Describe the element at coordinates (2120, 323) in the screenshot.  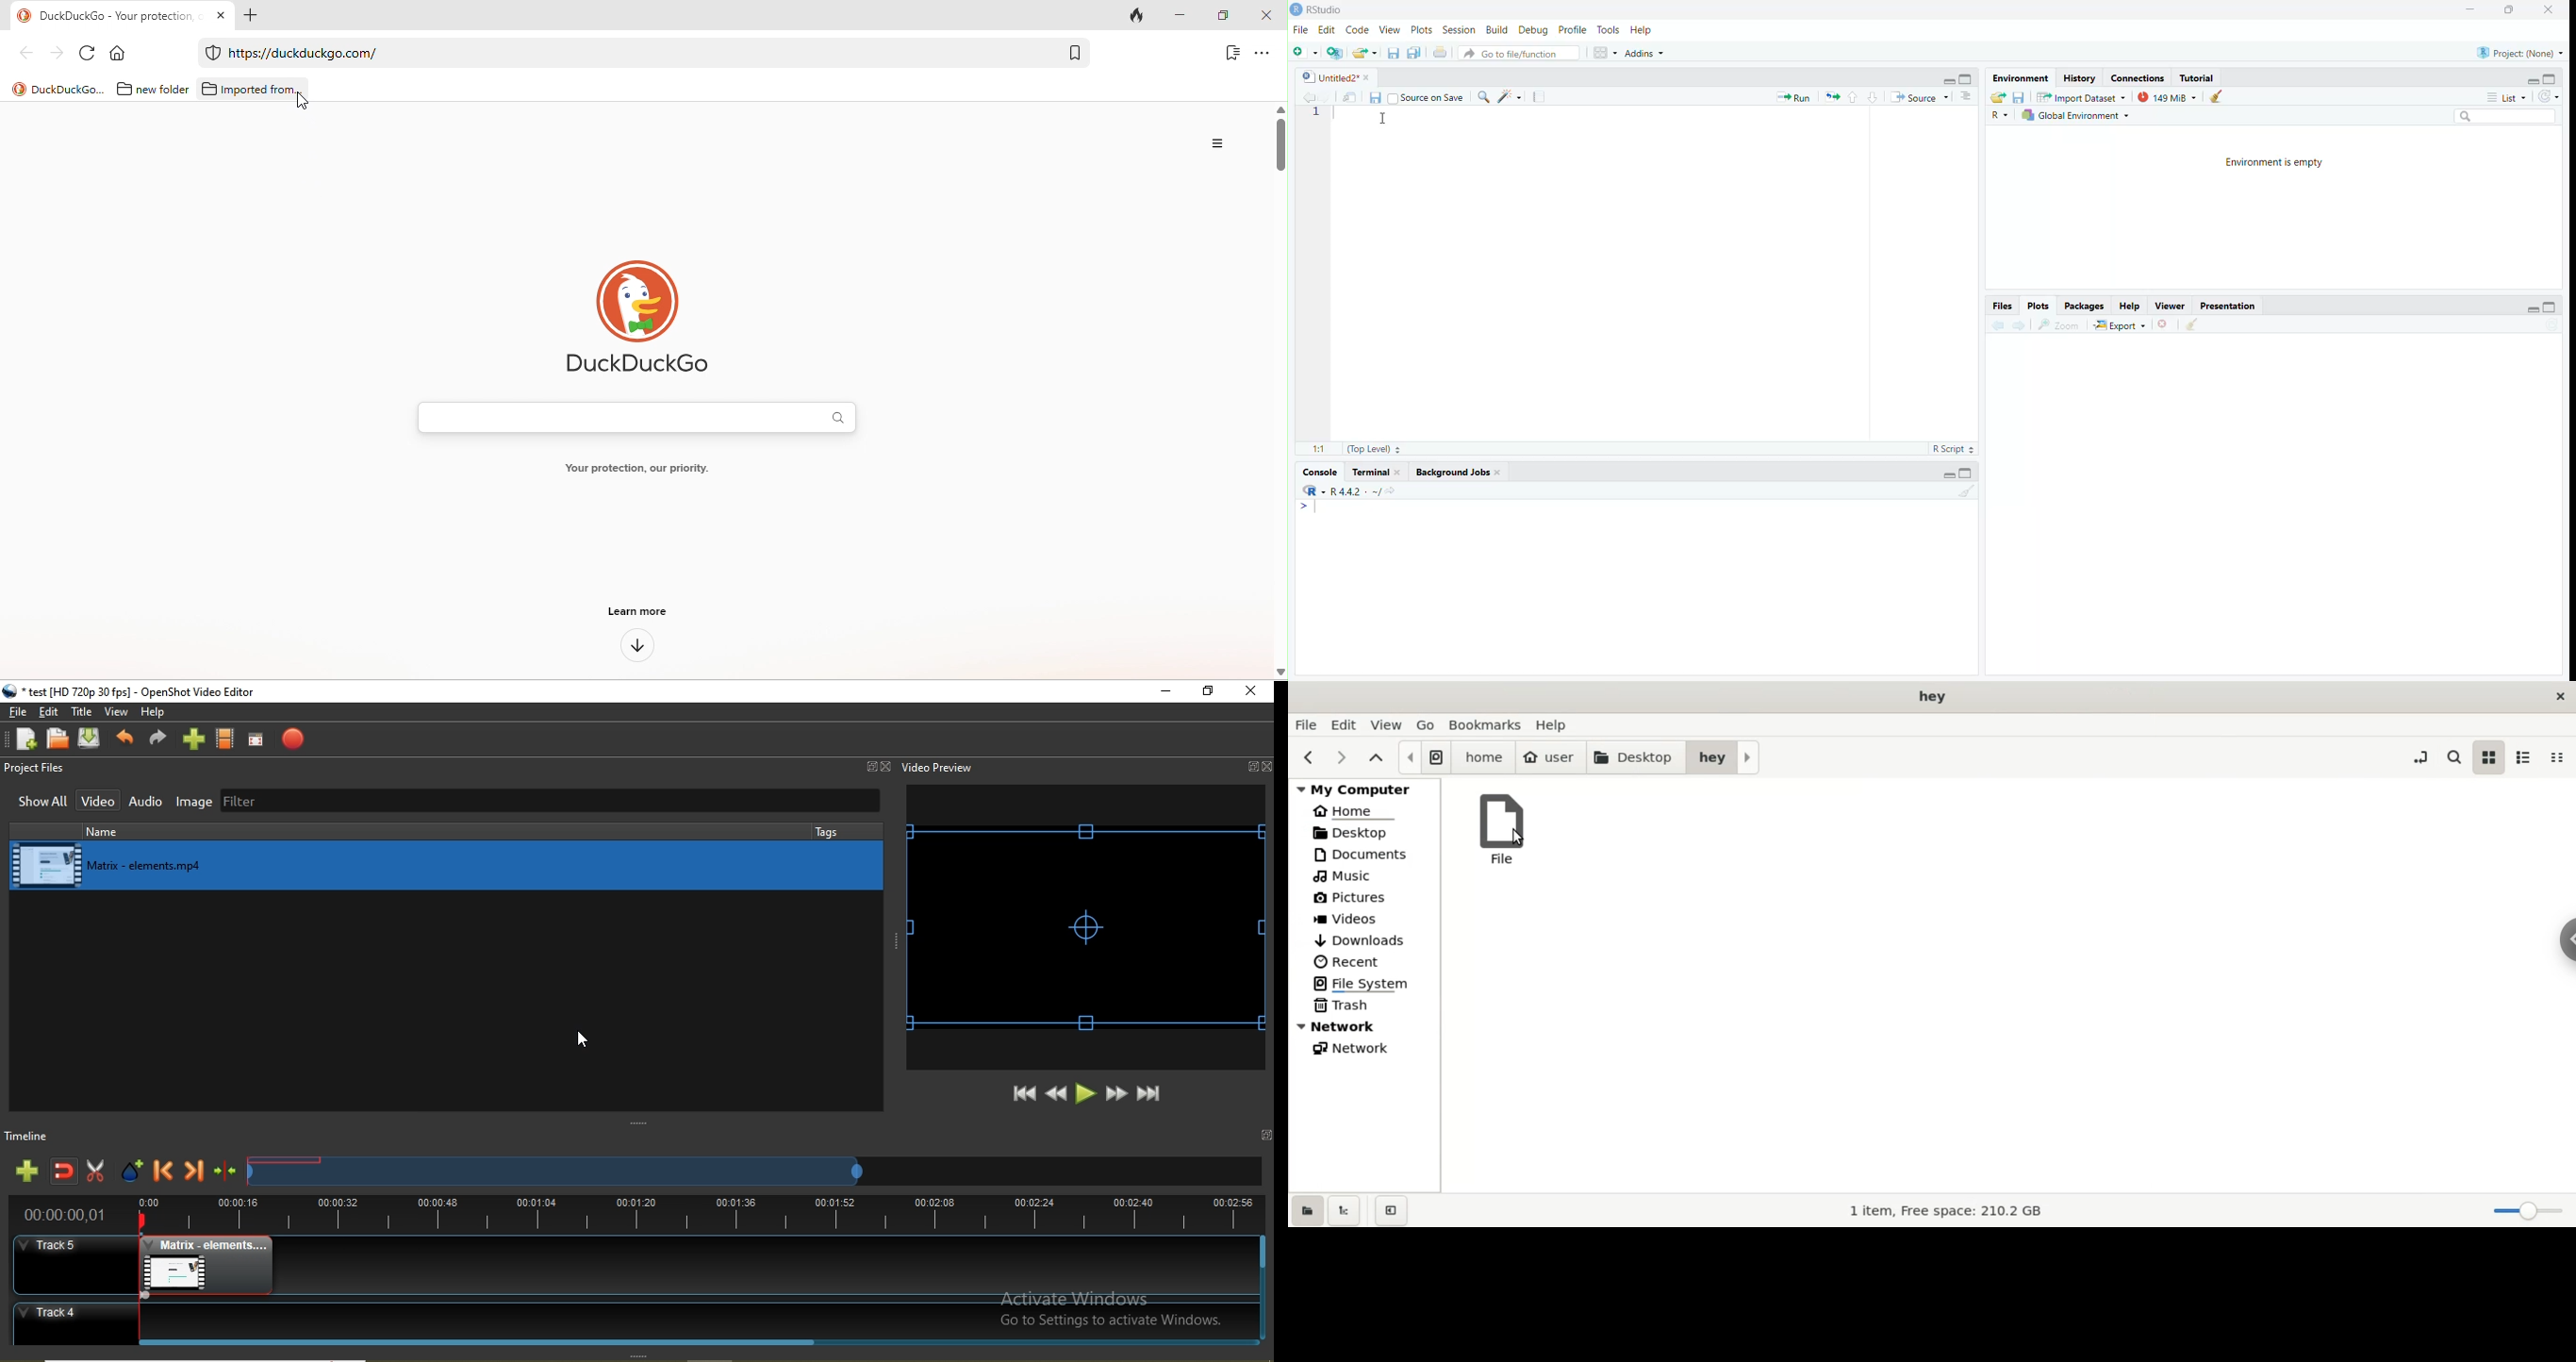
I see `Export` at that location.